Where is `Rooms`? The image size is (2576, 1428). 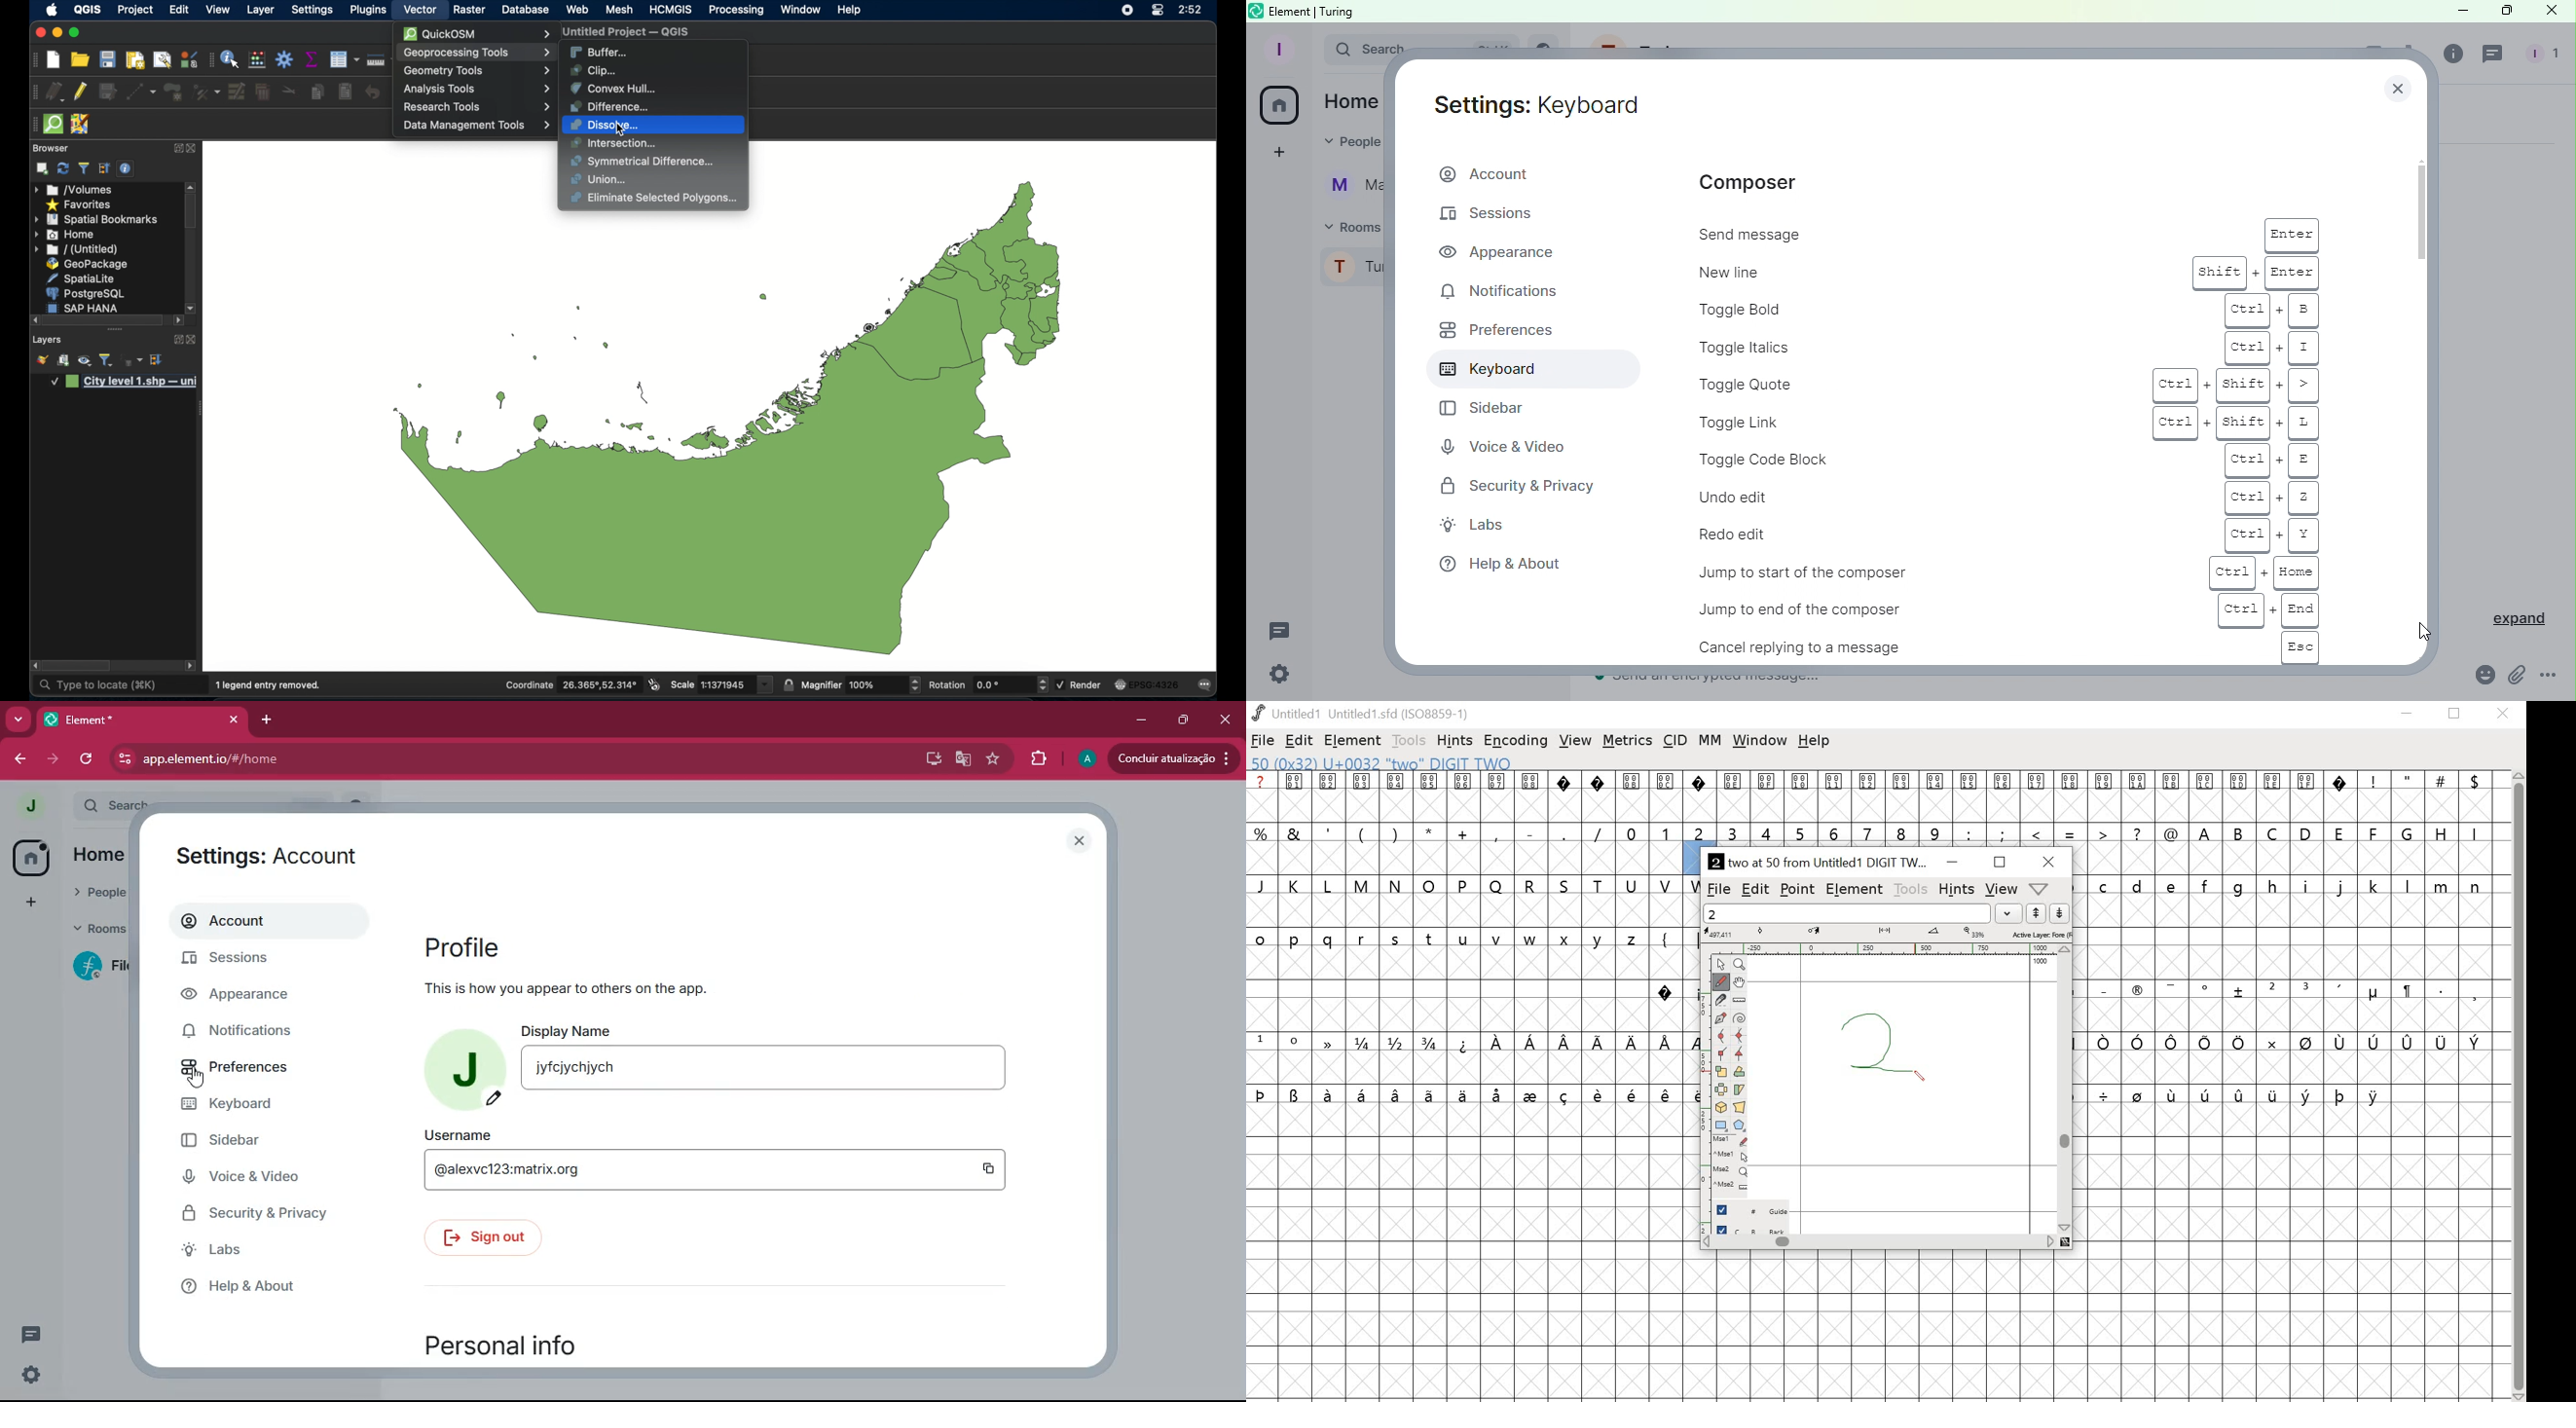 Rooms is located at coordinates (1343, 227).